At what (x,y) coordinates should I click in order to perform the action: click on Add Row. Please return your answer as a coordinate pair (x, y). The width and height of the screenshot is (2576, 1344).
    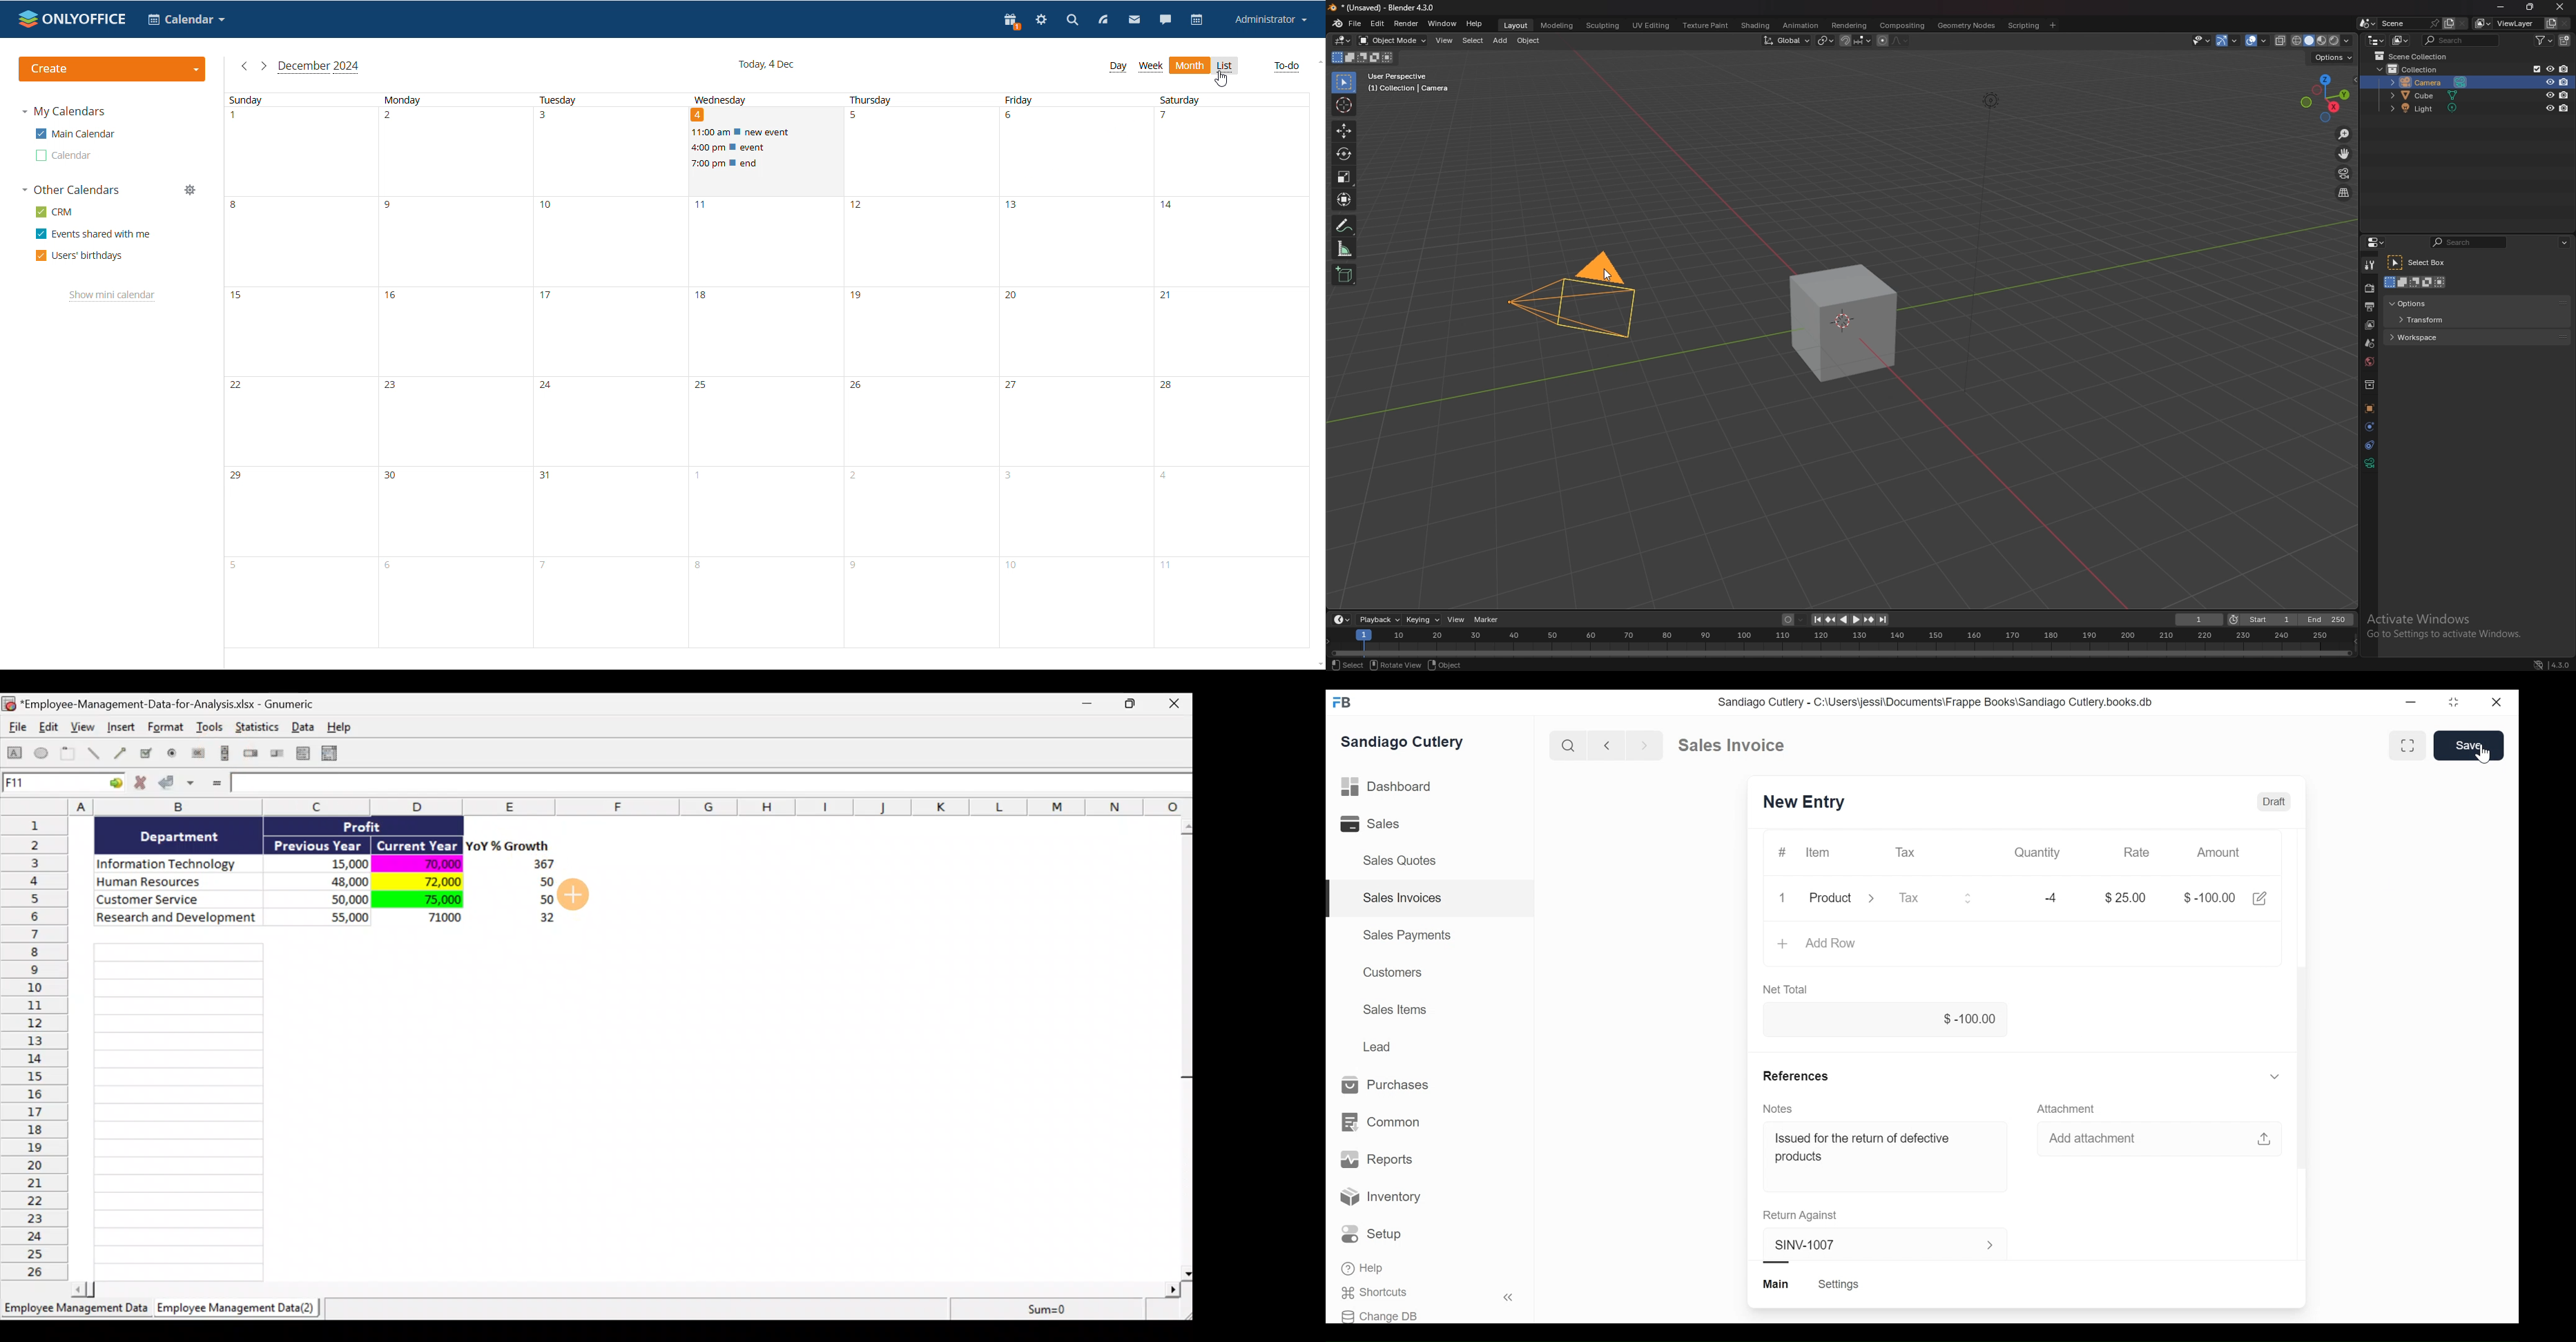
    Looking at the image, I should click on (1818, 944).